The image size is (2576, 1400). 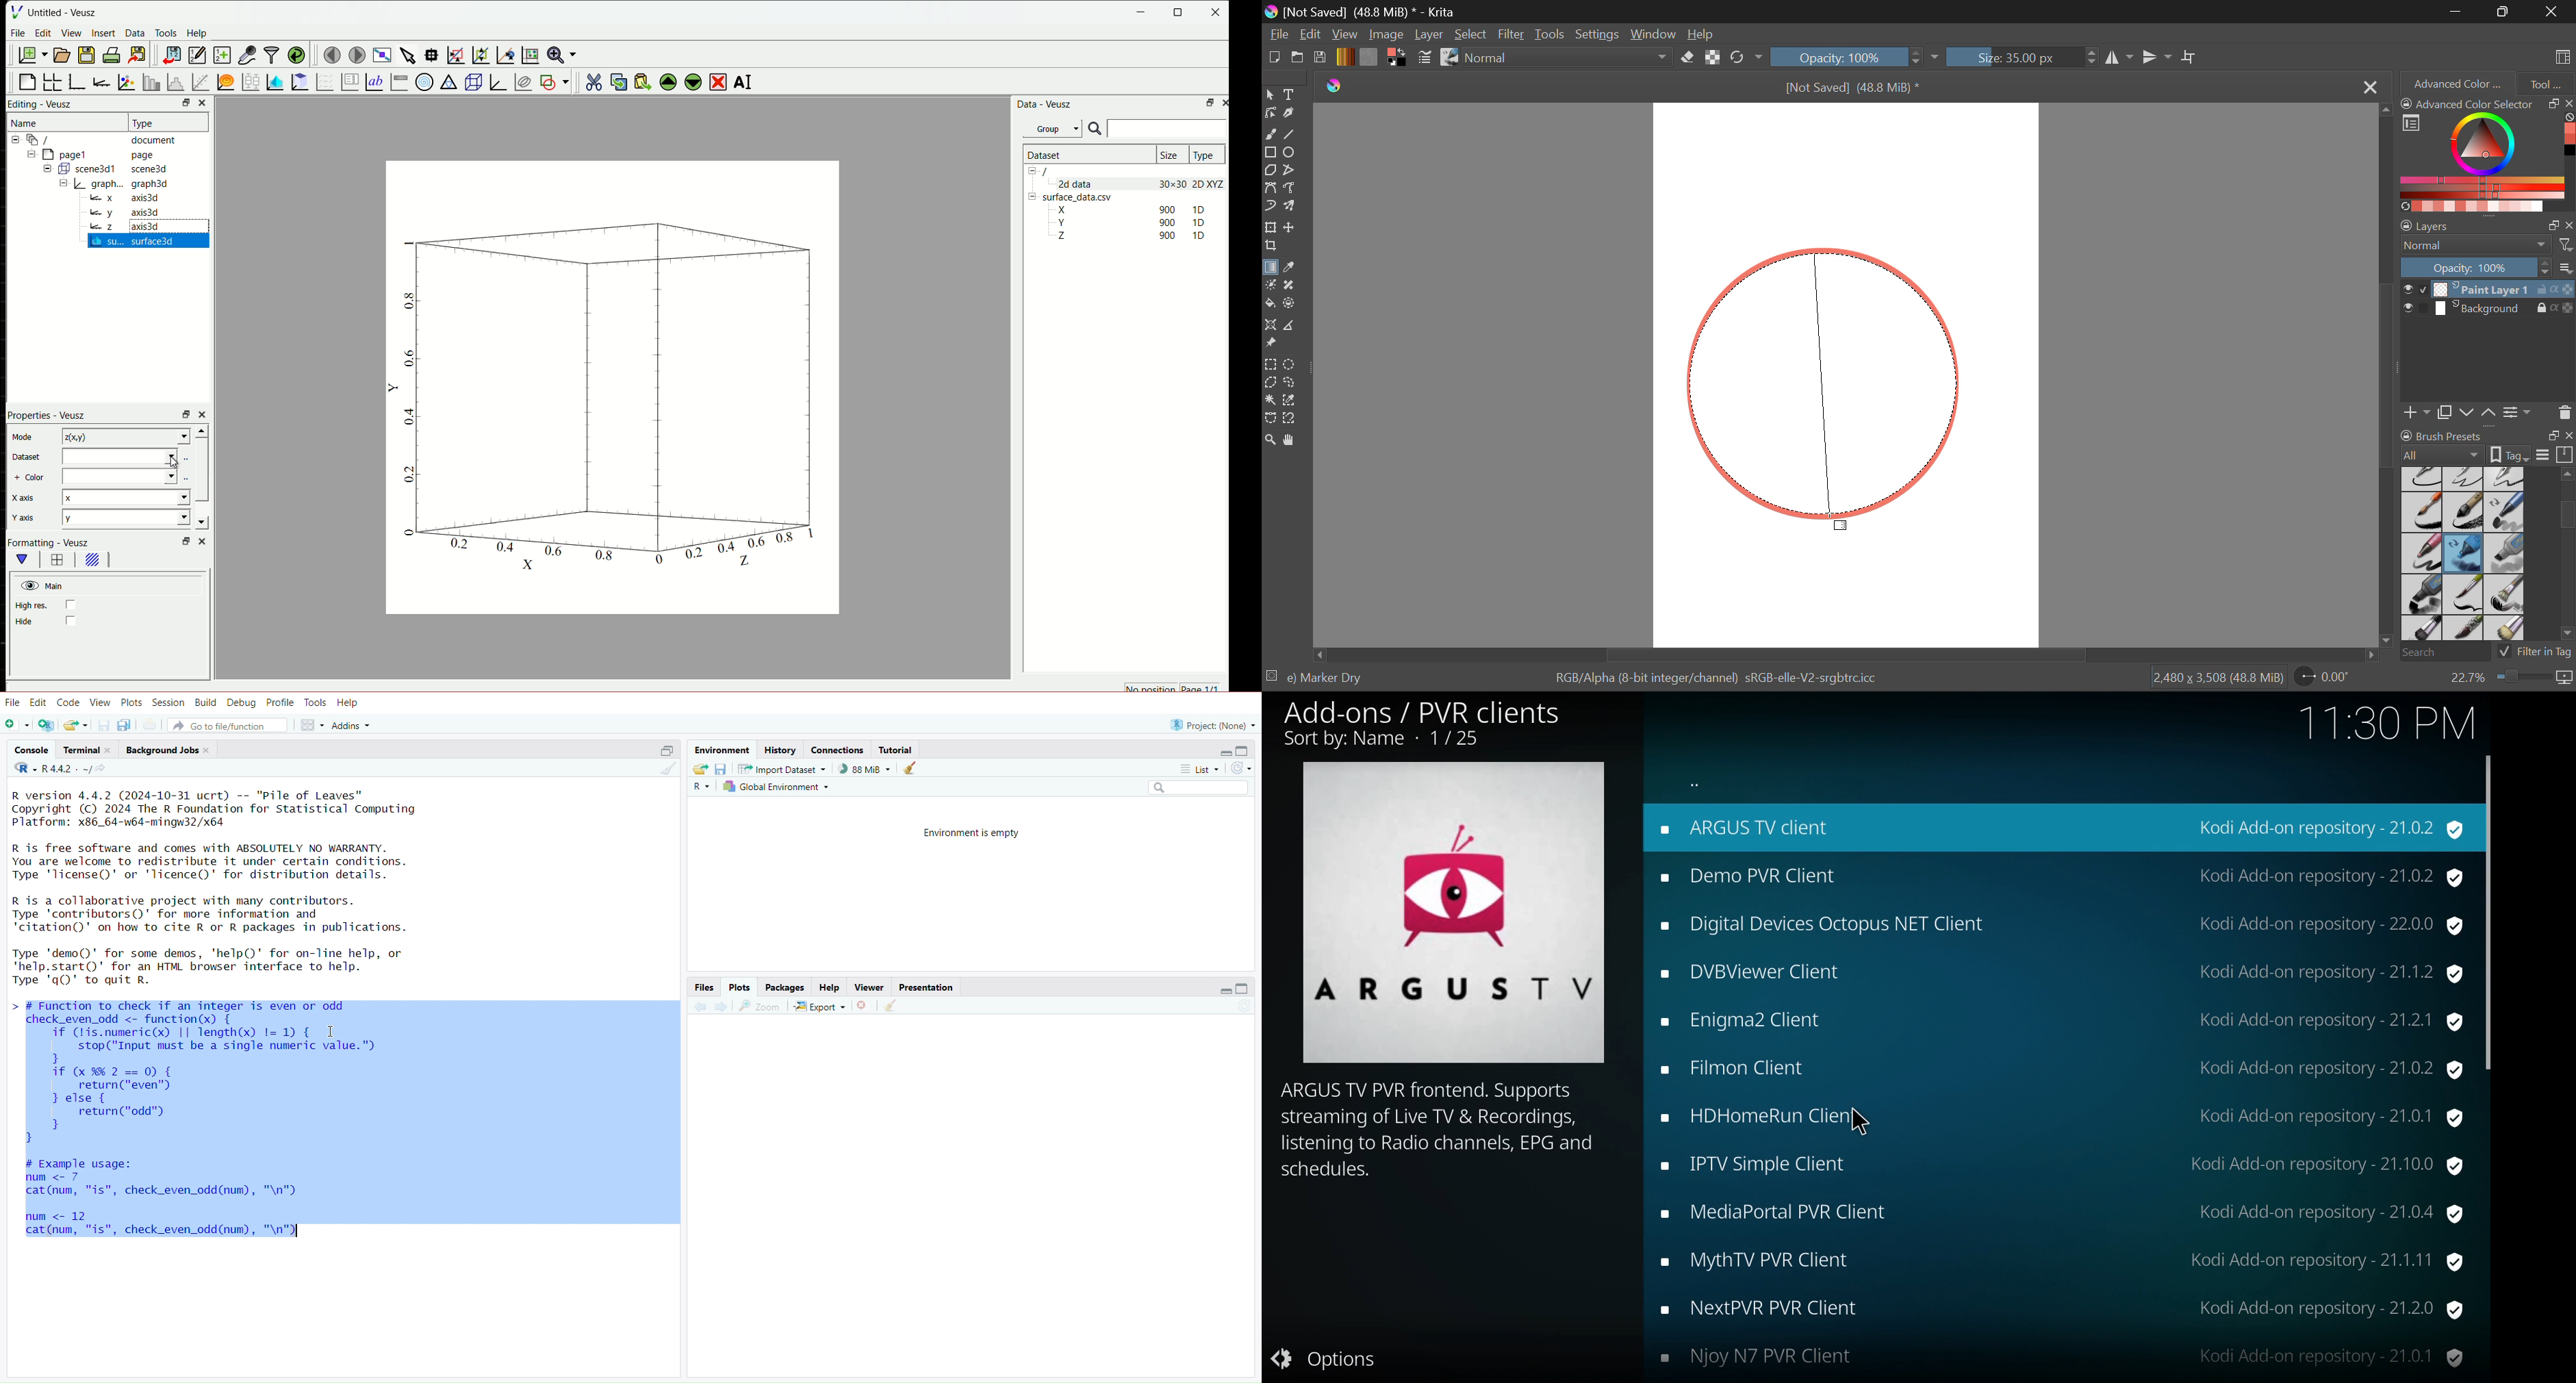 I want to click on clear object from workspace, so click(x=912, y=770).